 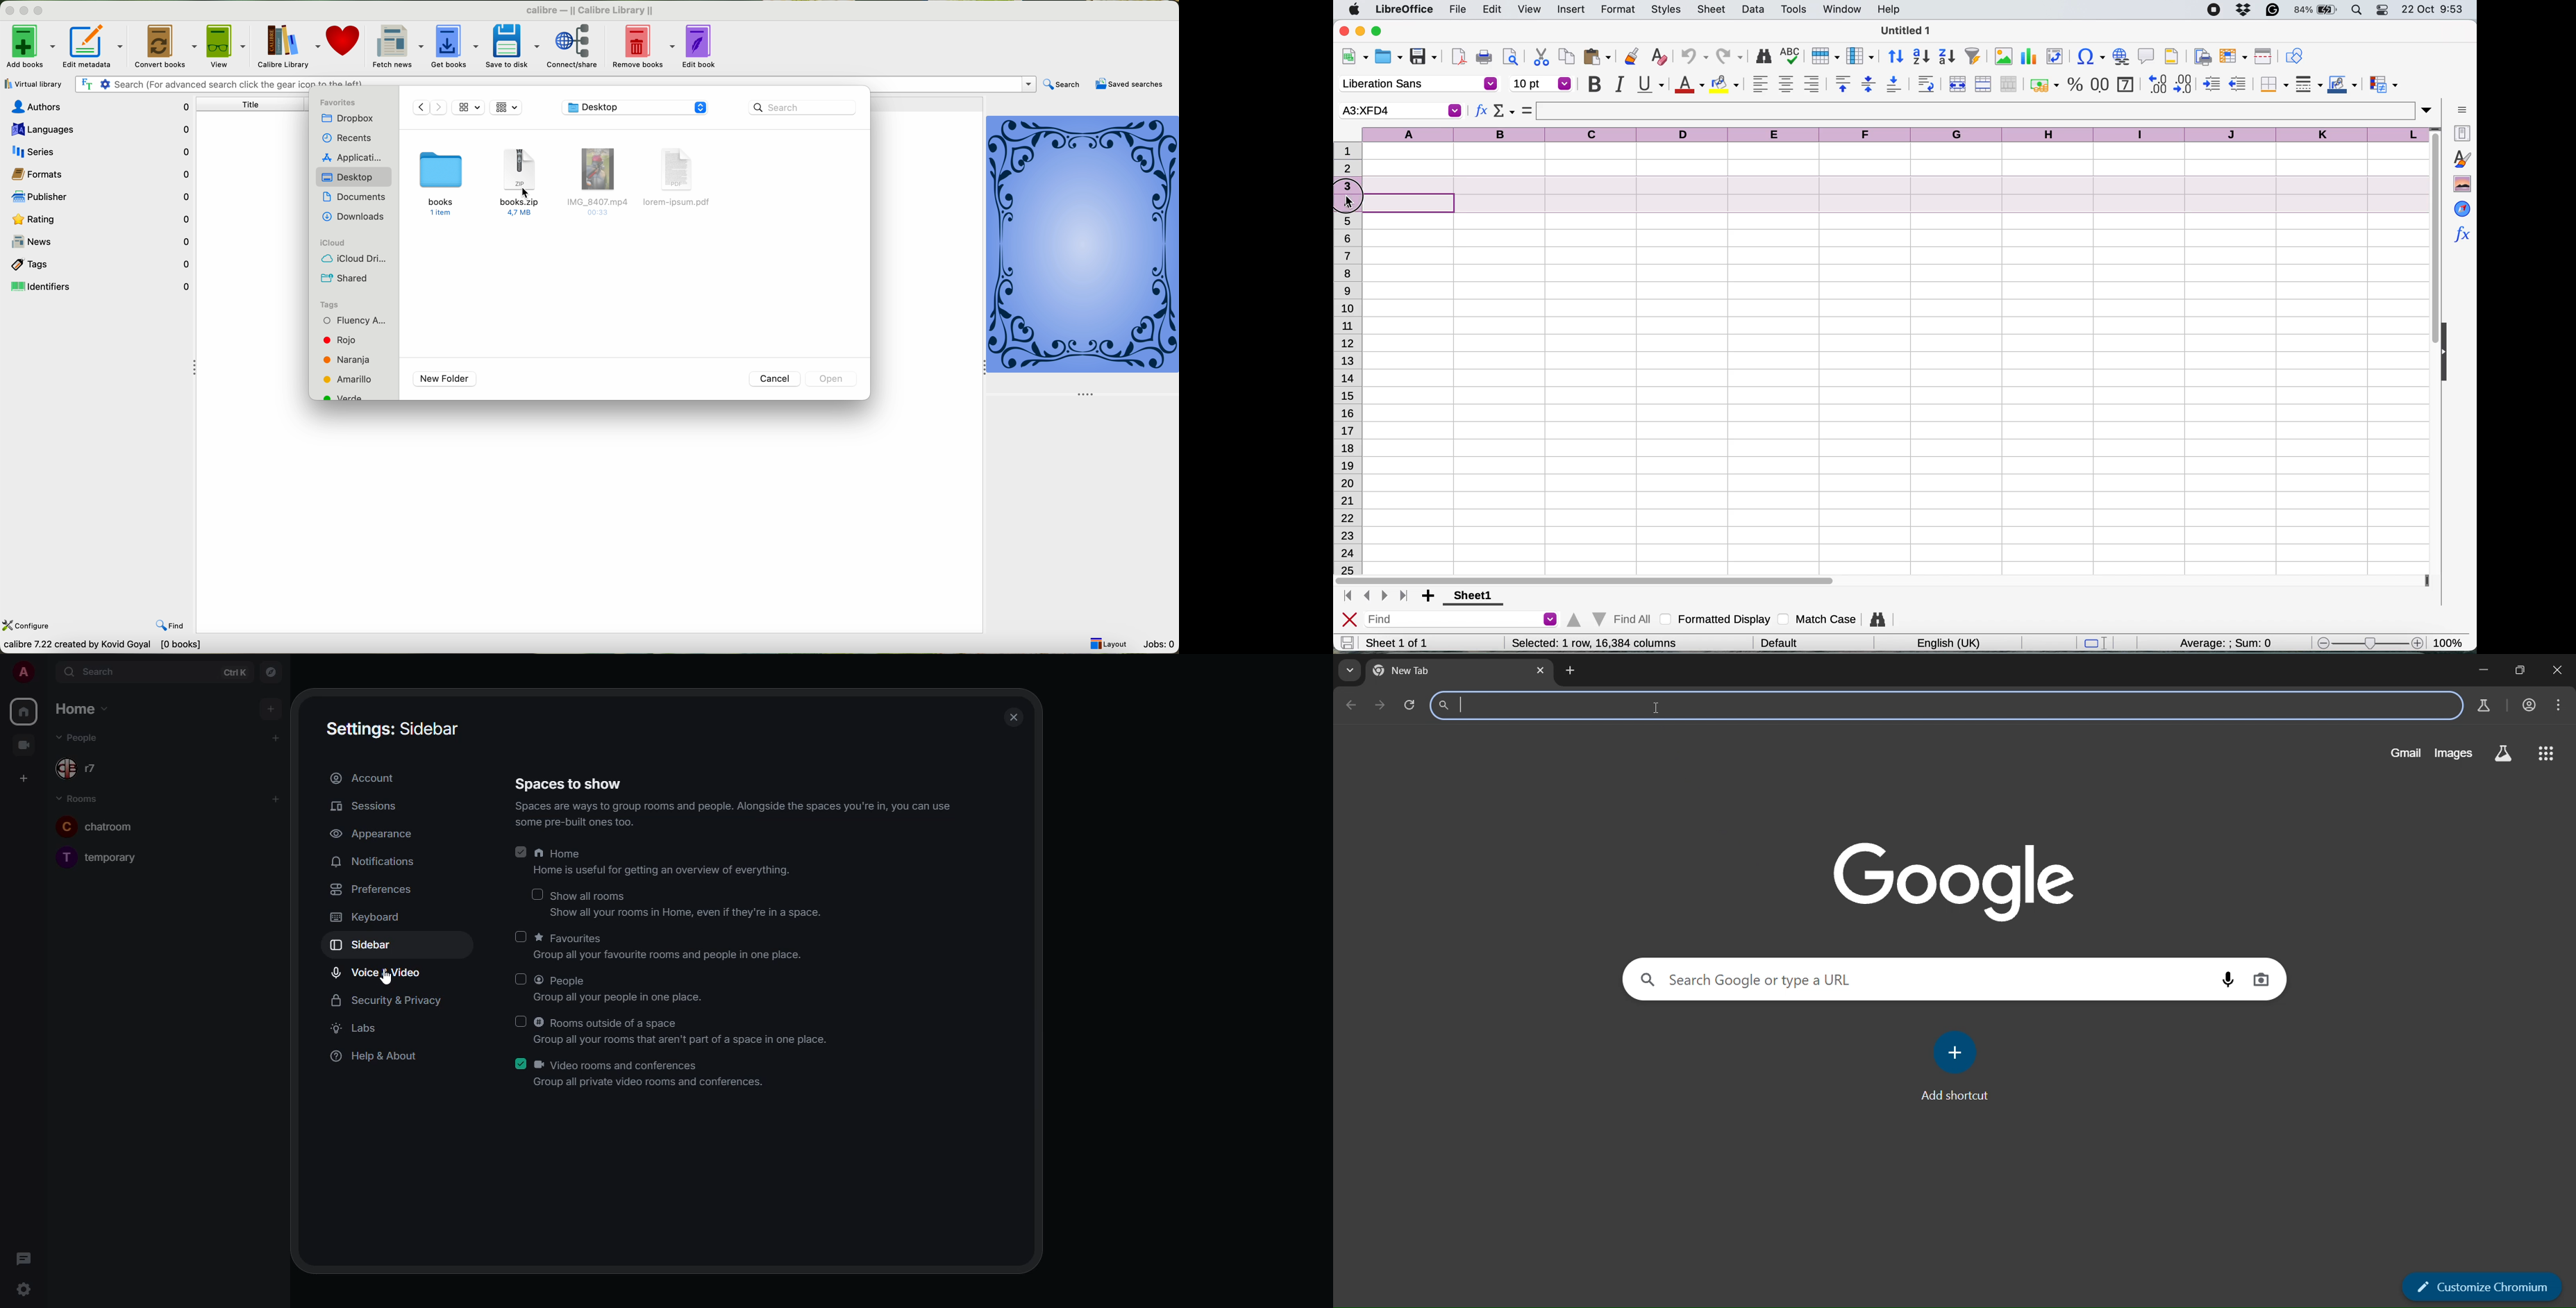 What do you see at coordinates (1755, 9) in the screenshot?
I see `data` at bounding box center [1755, 9].